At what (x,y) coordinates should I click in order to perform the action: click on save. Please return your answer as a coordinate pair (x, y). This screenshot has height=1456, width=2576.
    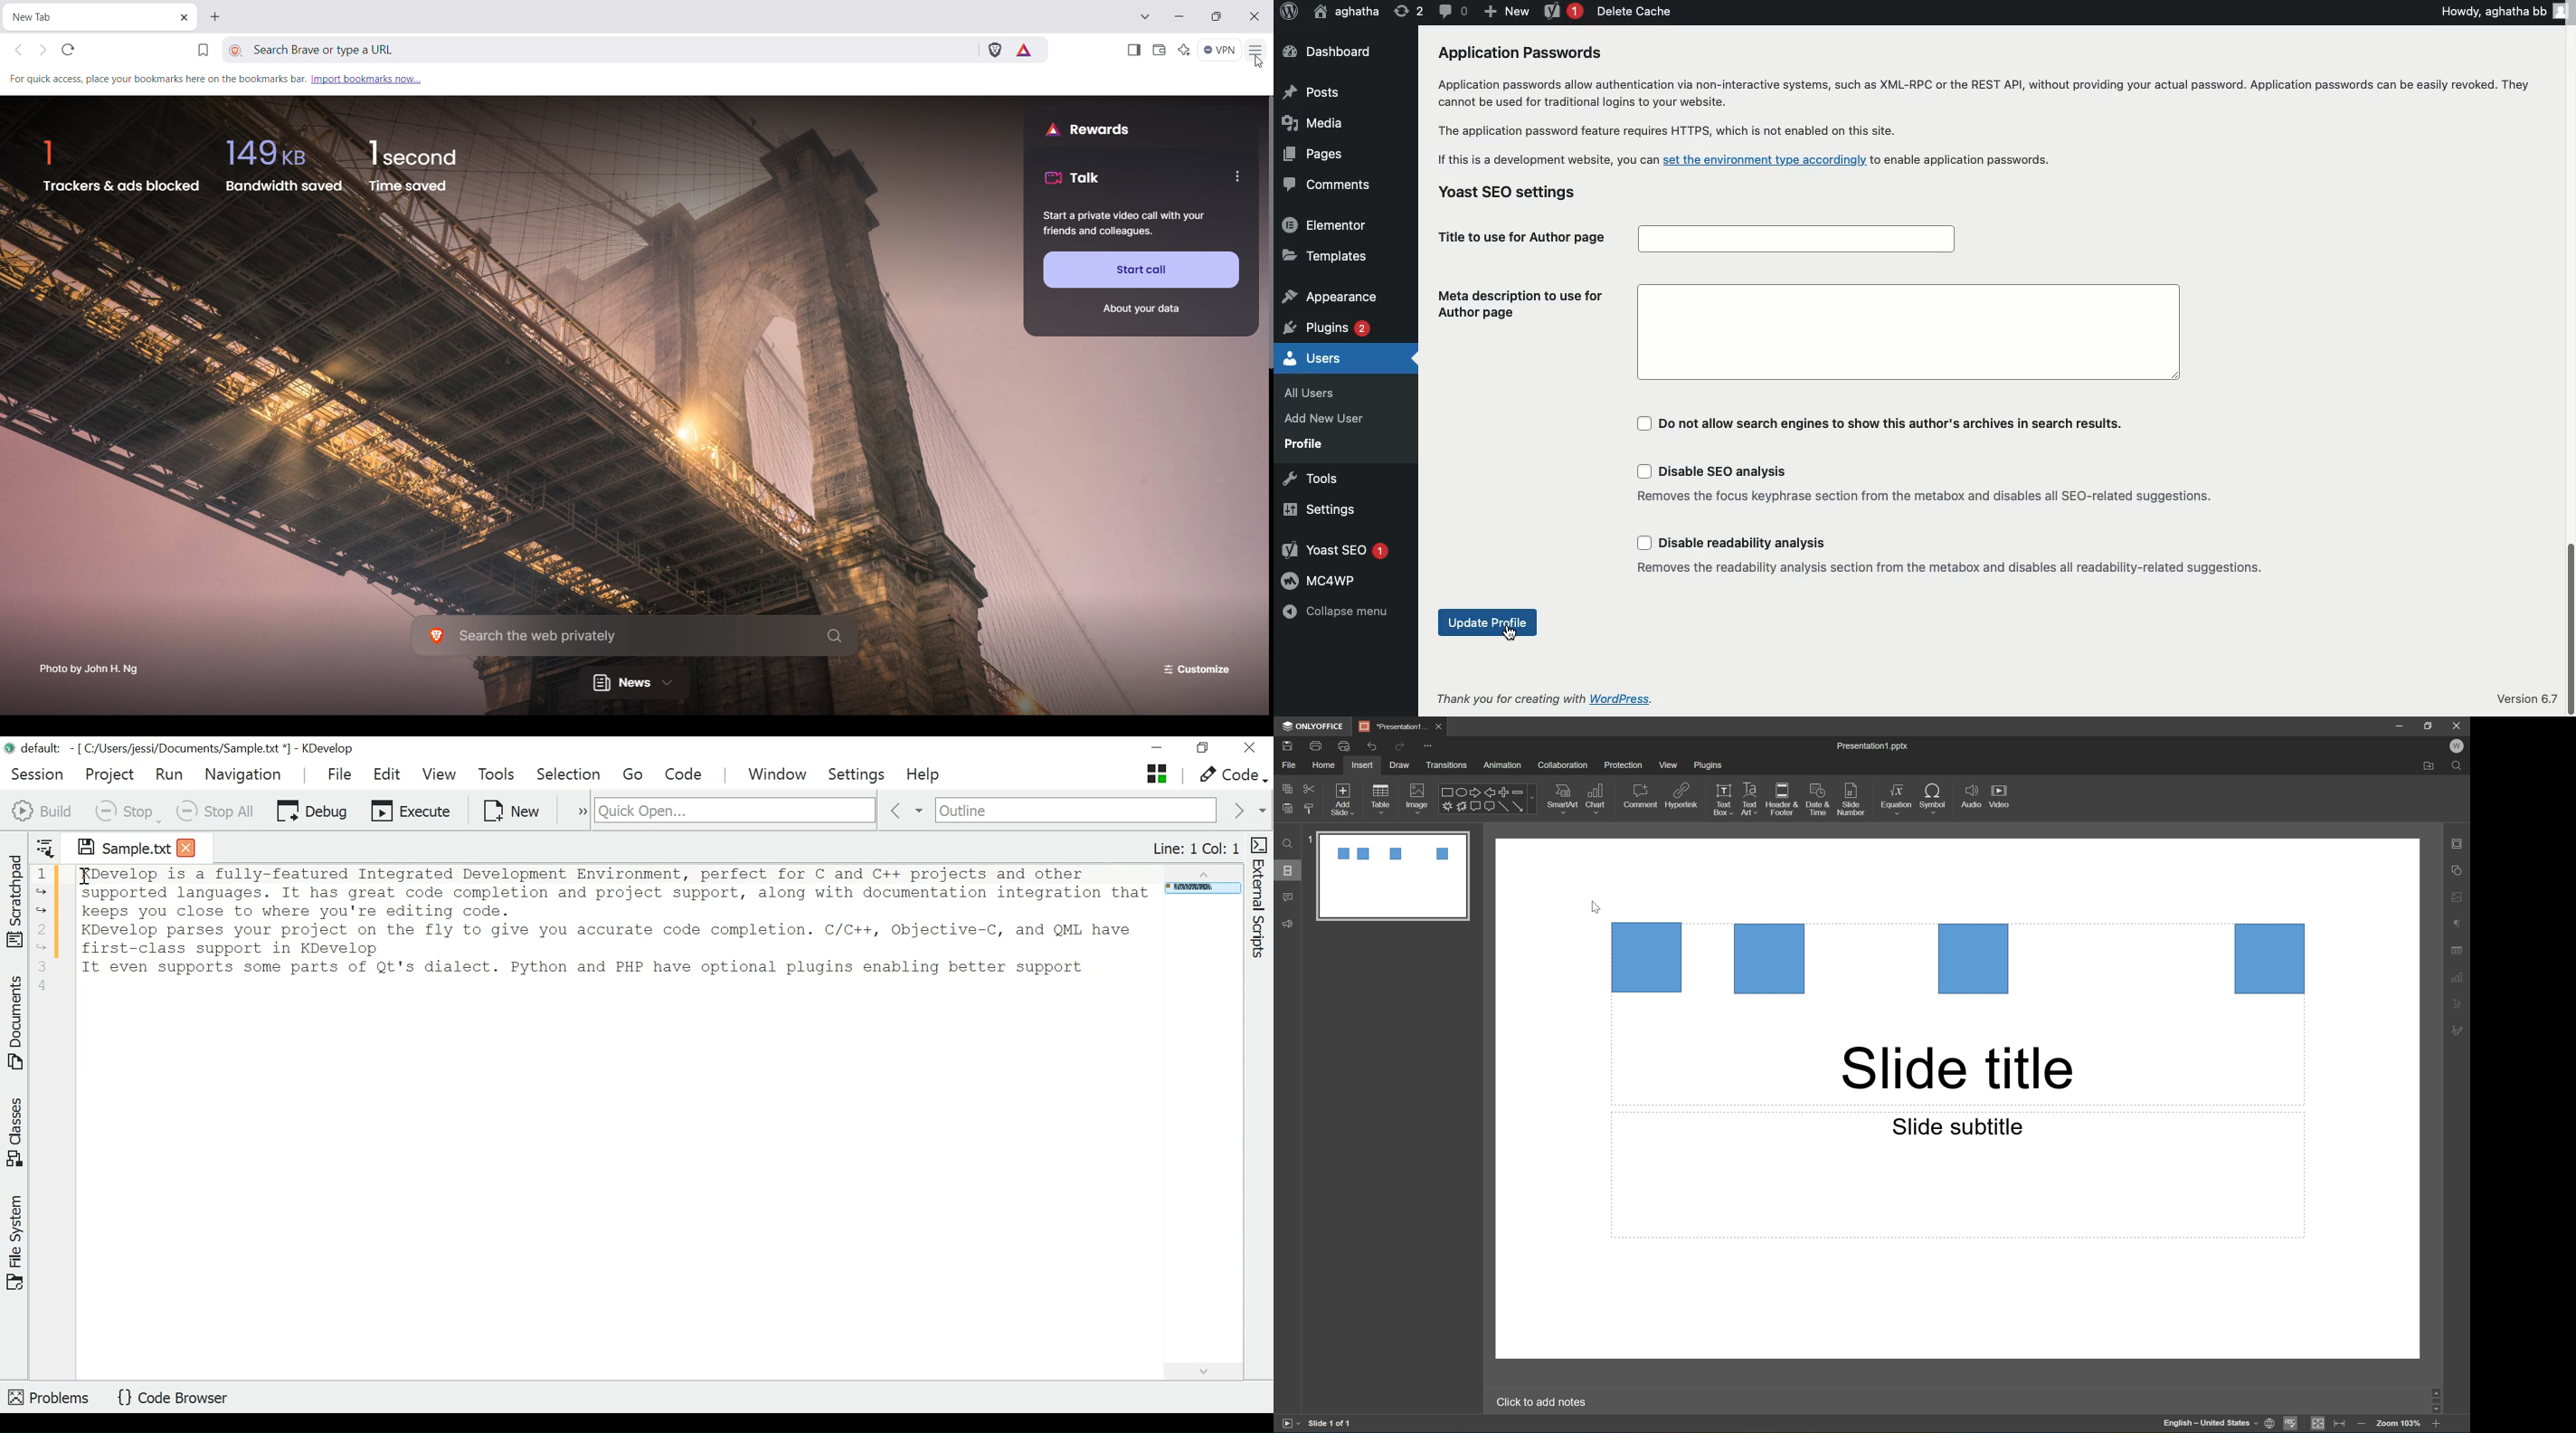
    Looking at the image, I should click on (1286, 745).